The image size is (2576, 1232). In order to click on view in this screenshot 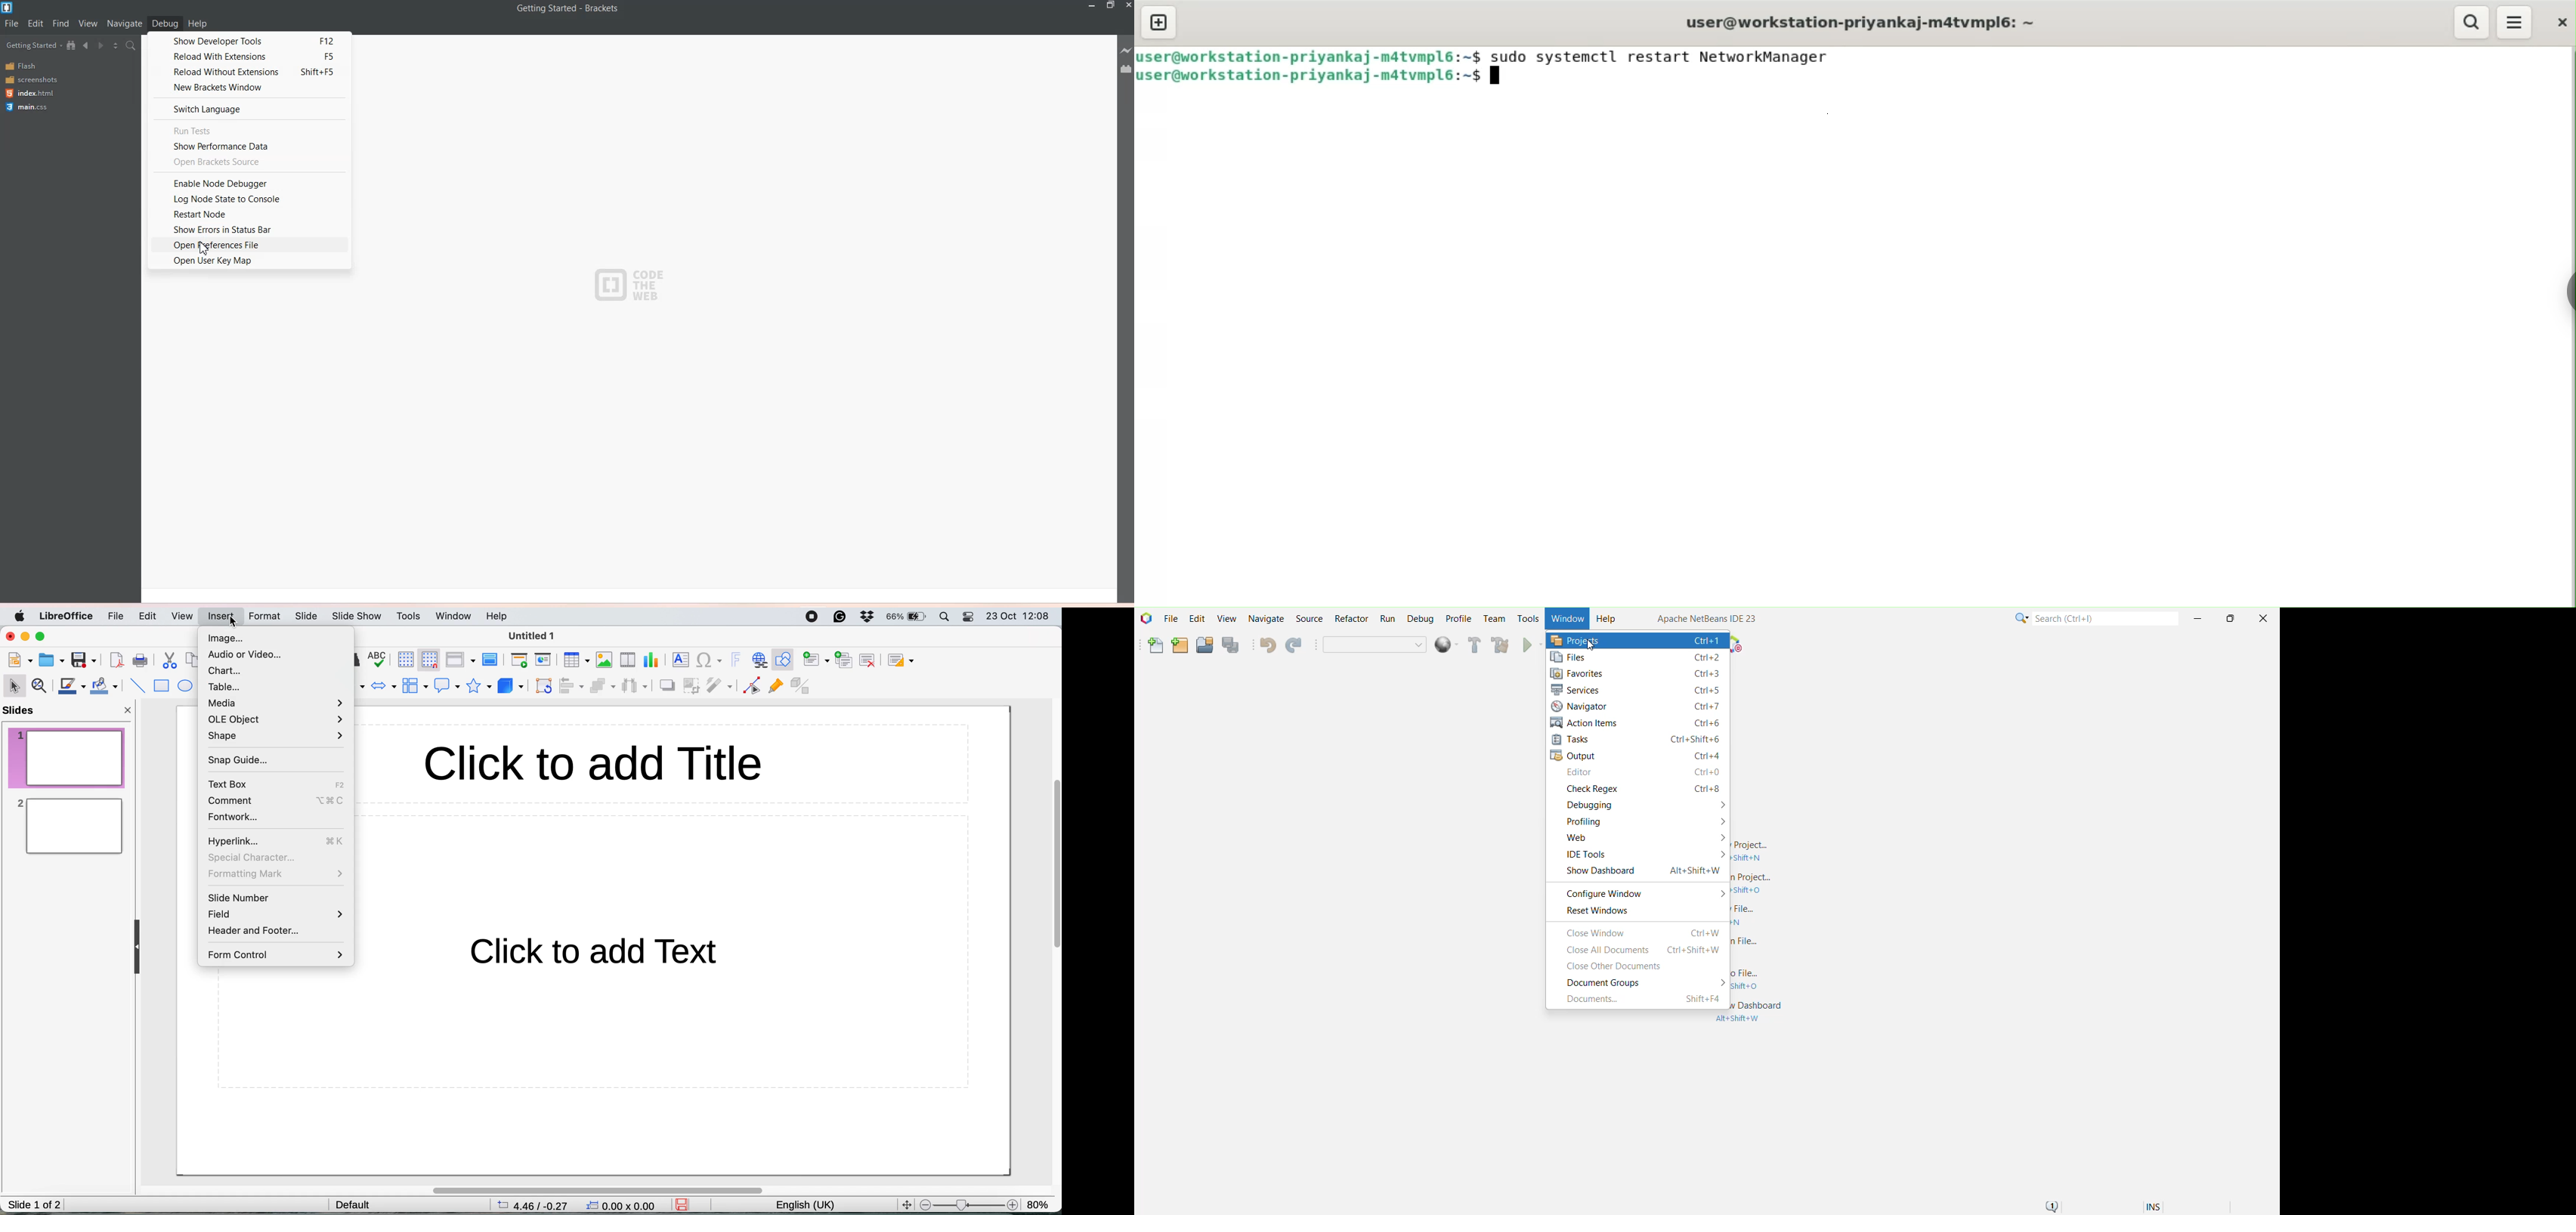, I will do `click(185, 615)`.